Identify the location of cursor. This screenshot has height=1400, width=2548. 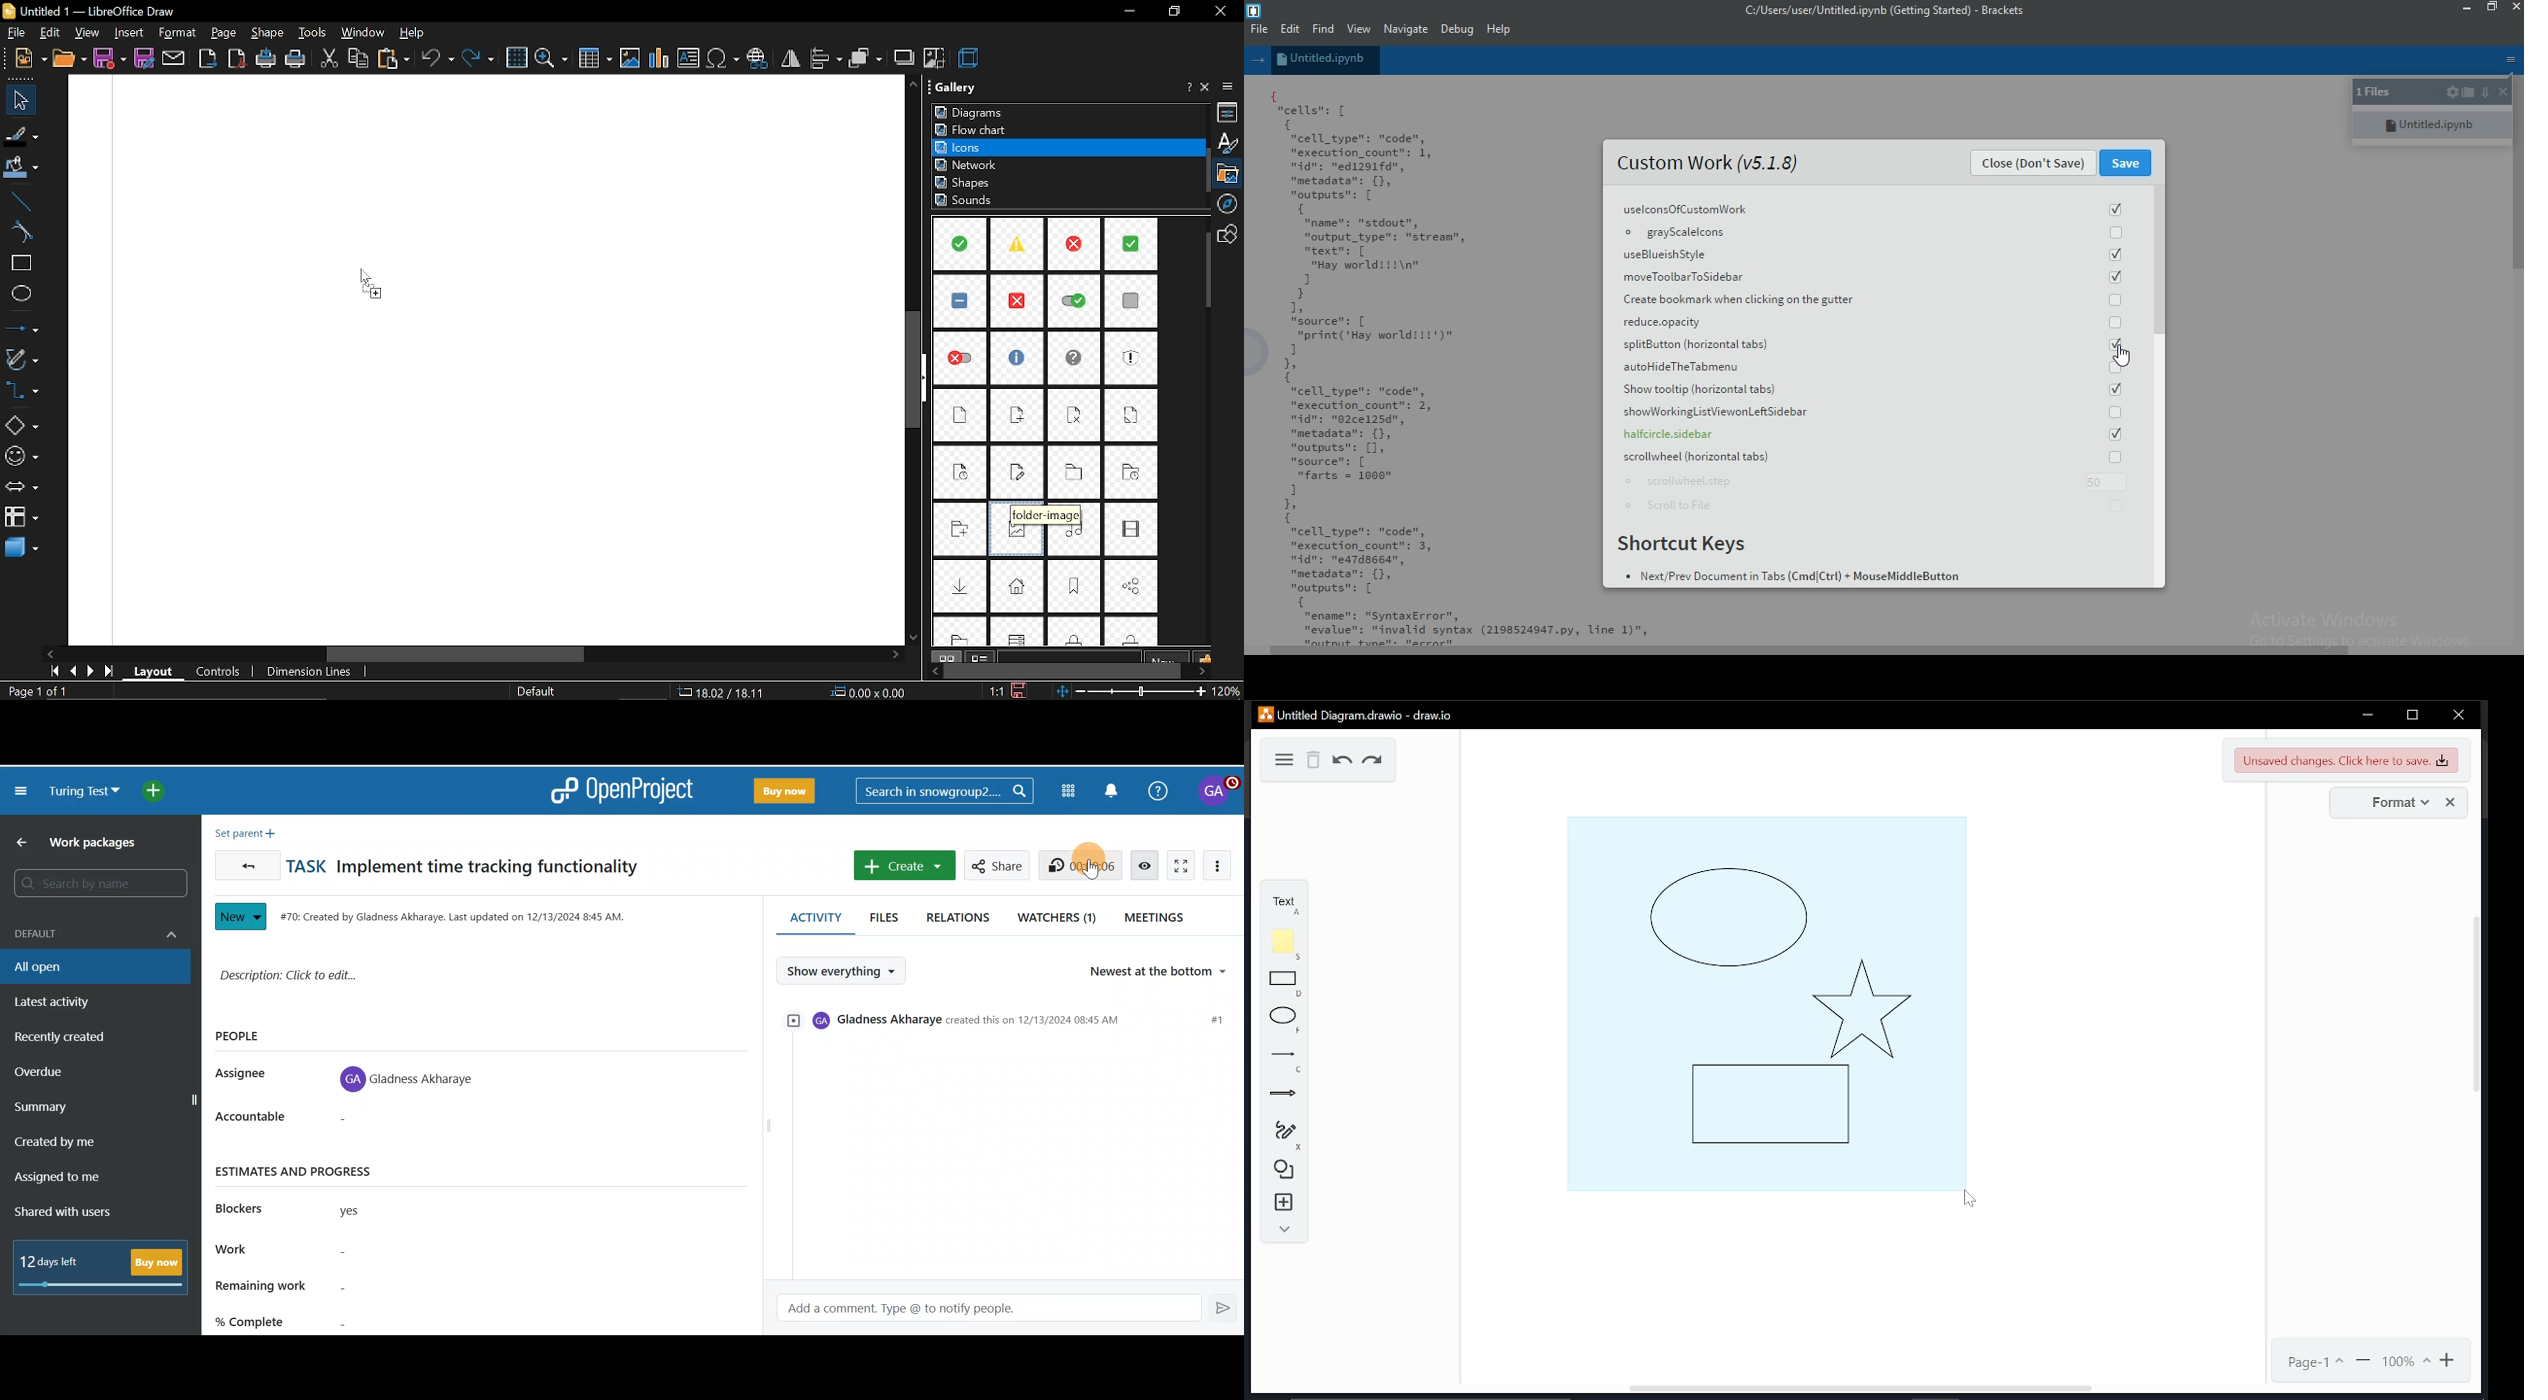
(2121, 355).